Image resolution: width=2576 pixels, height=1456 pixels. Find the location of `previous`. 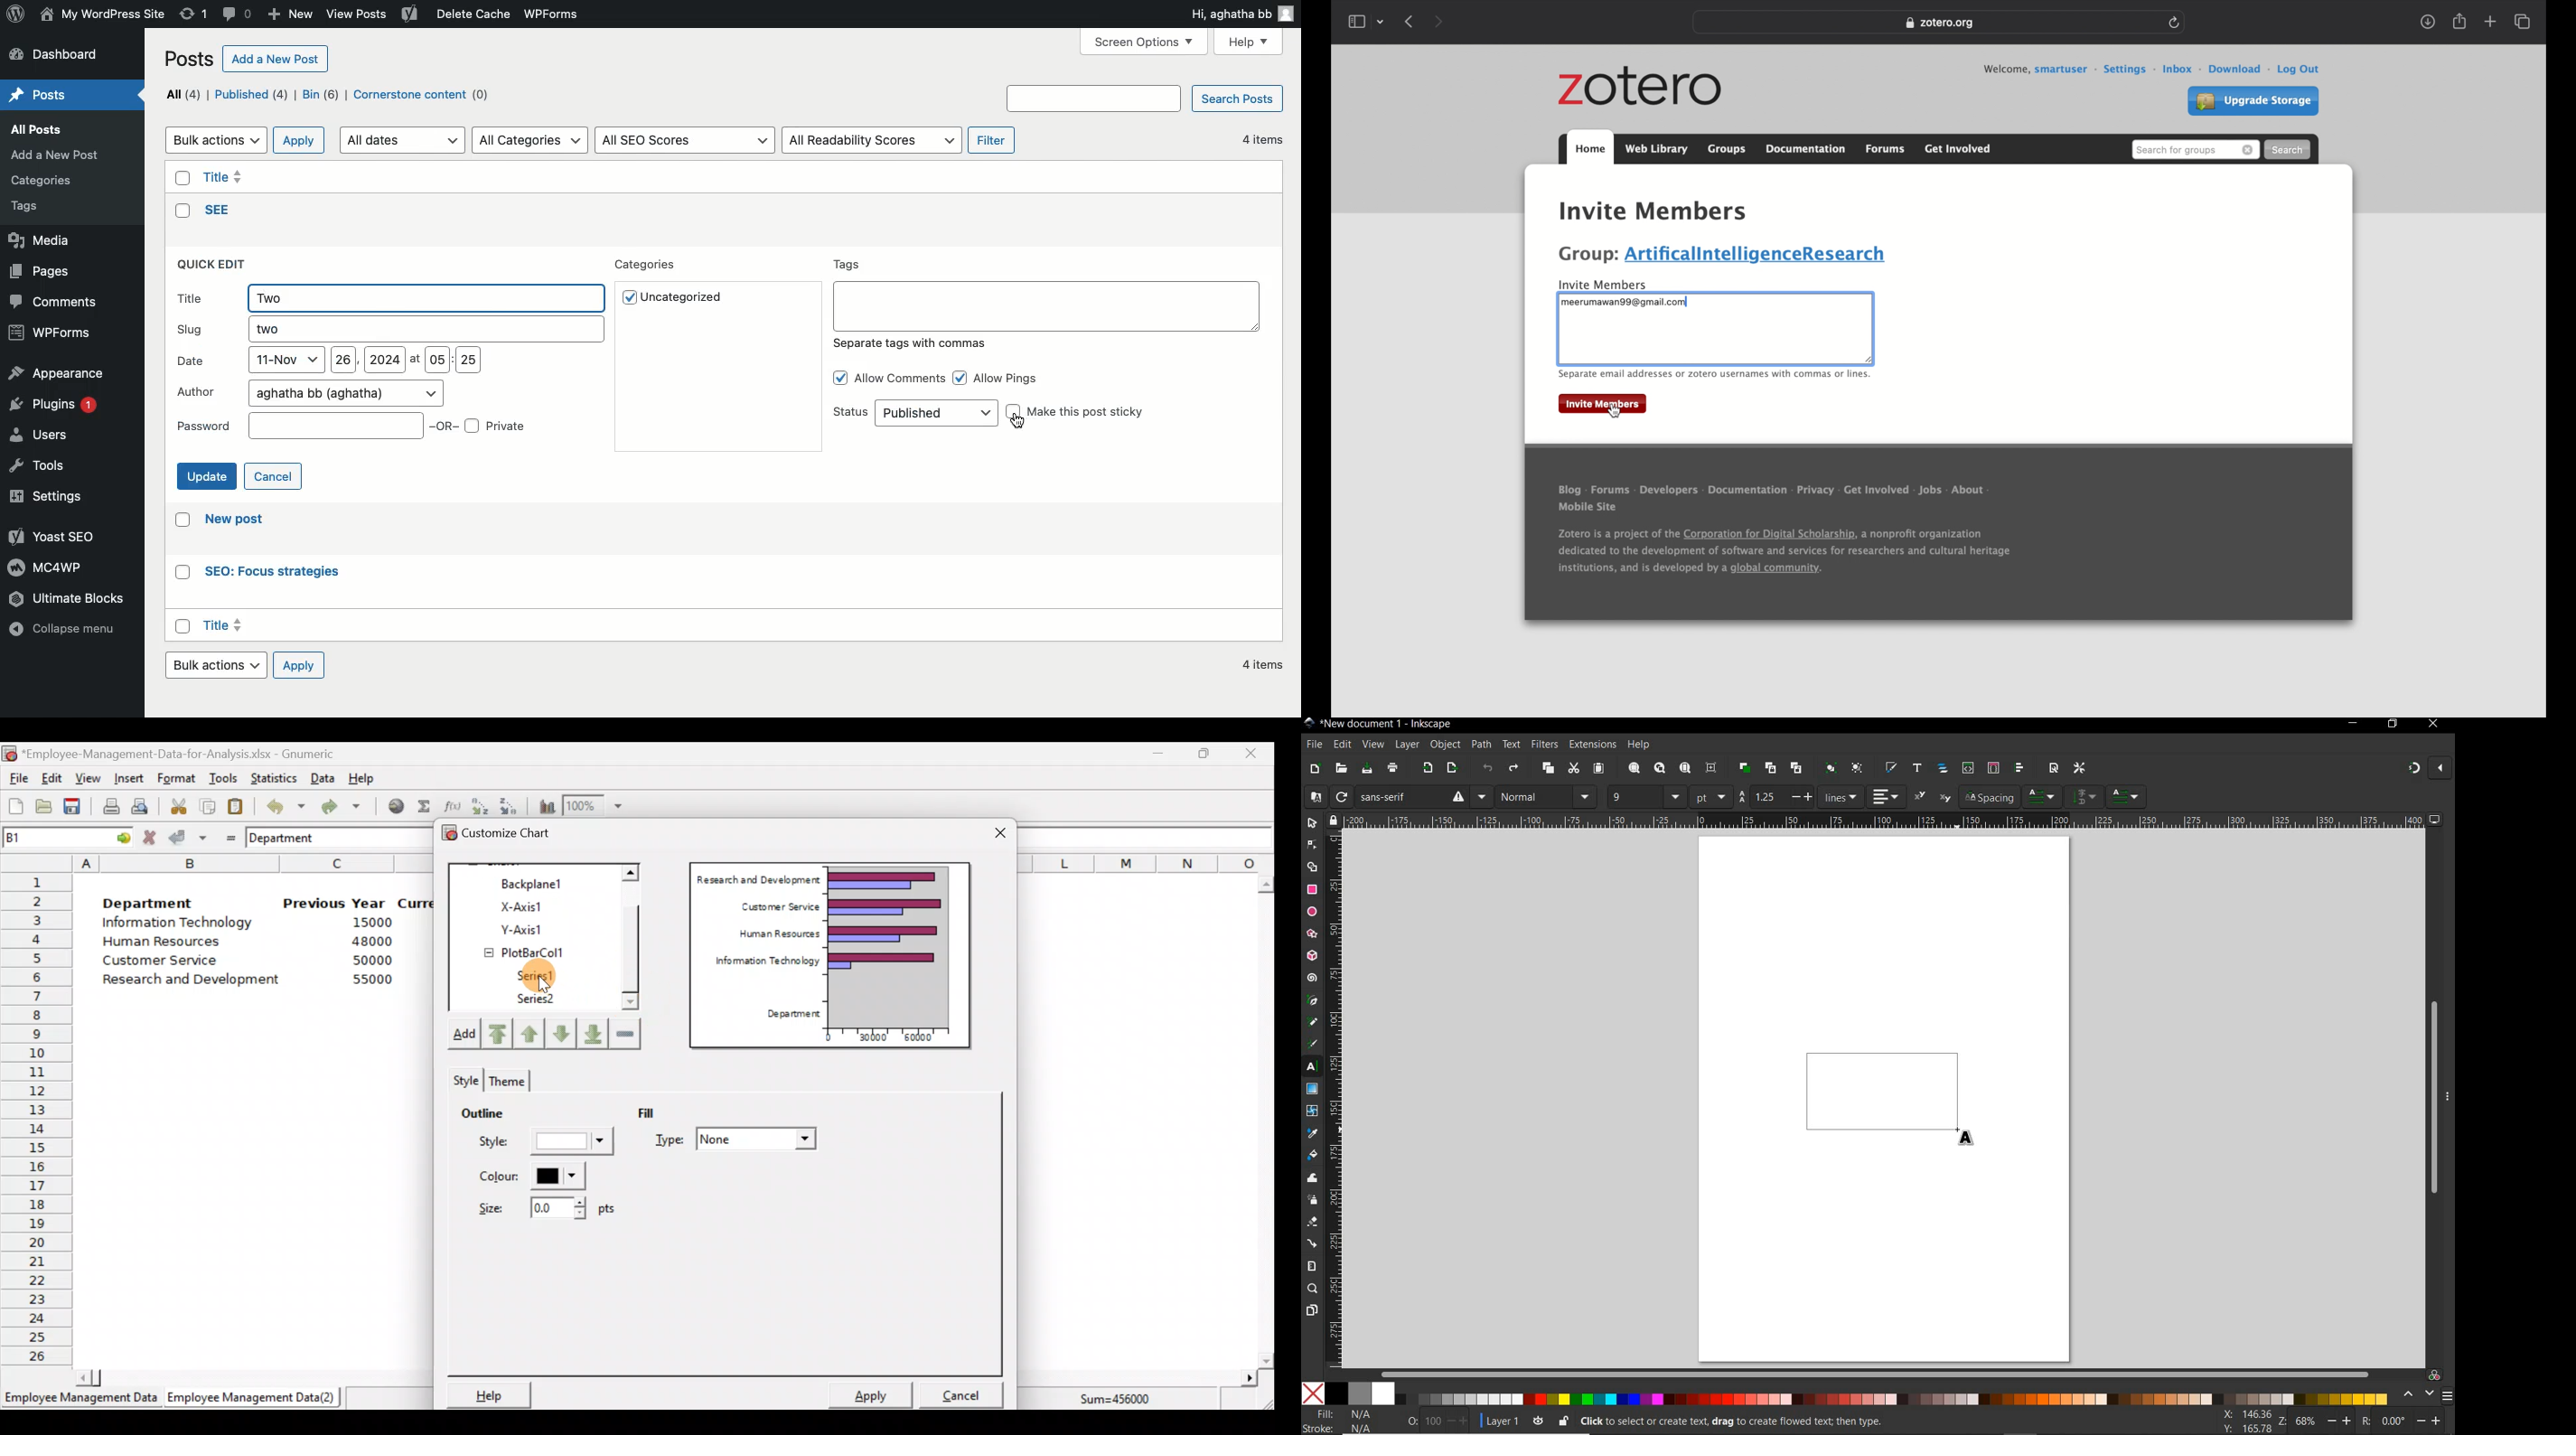

previous is located at coordinates (1409, 23).